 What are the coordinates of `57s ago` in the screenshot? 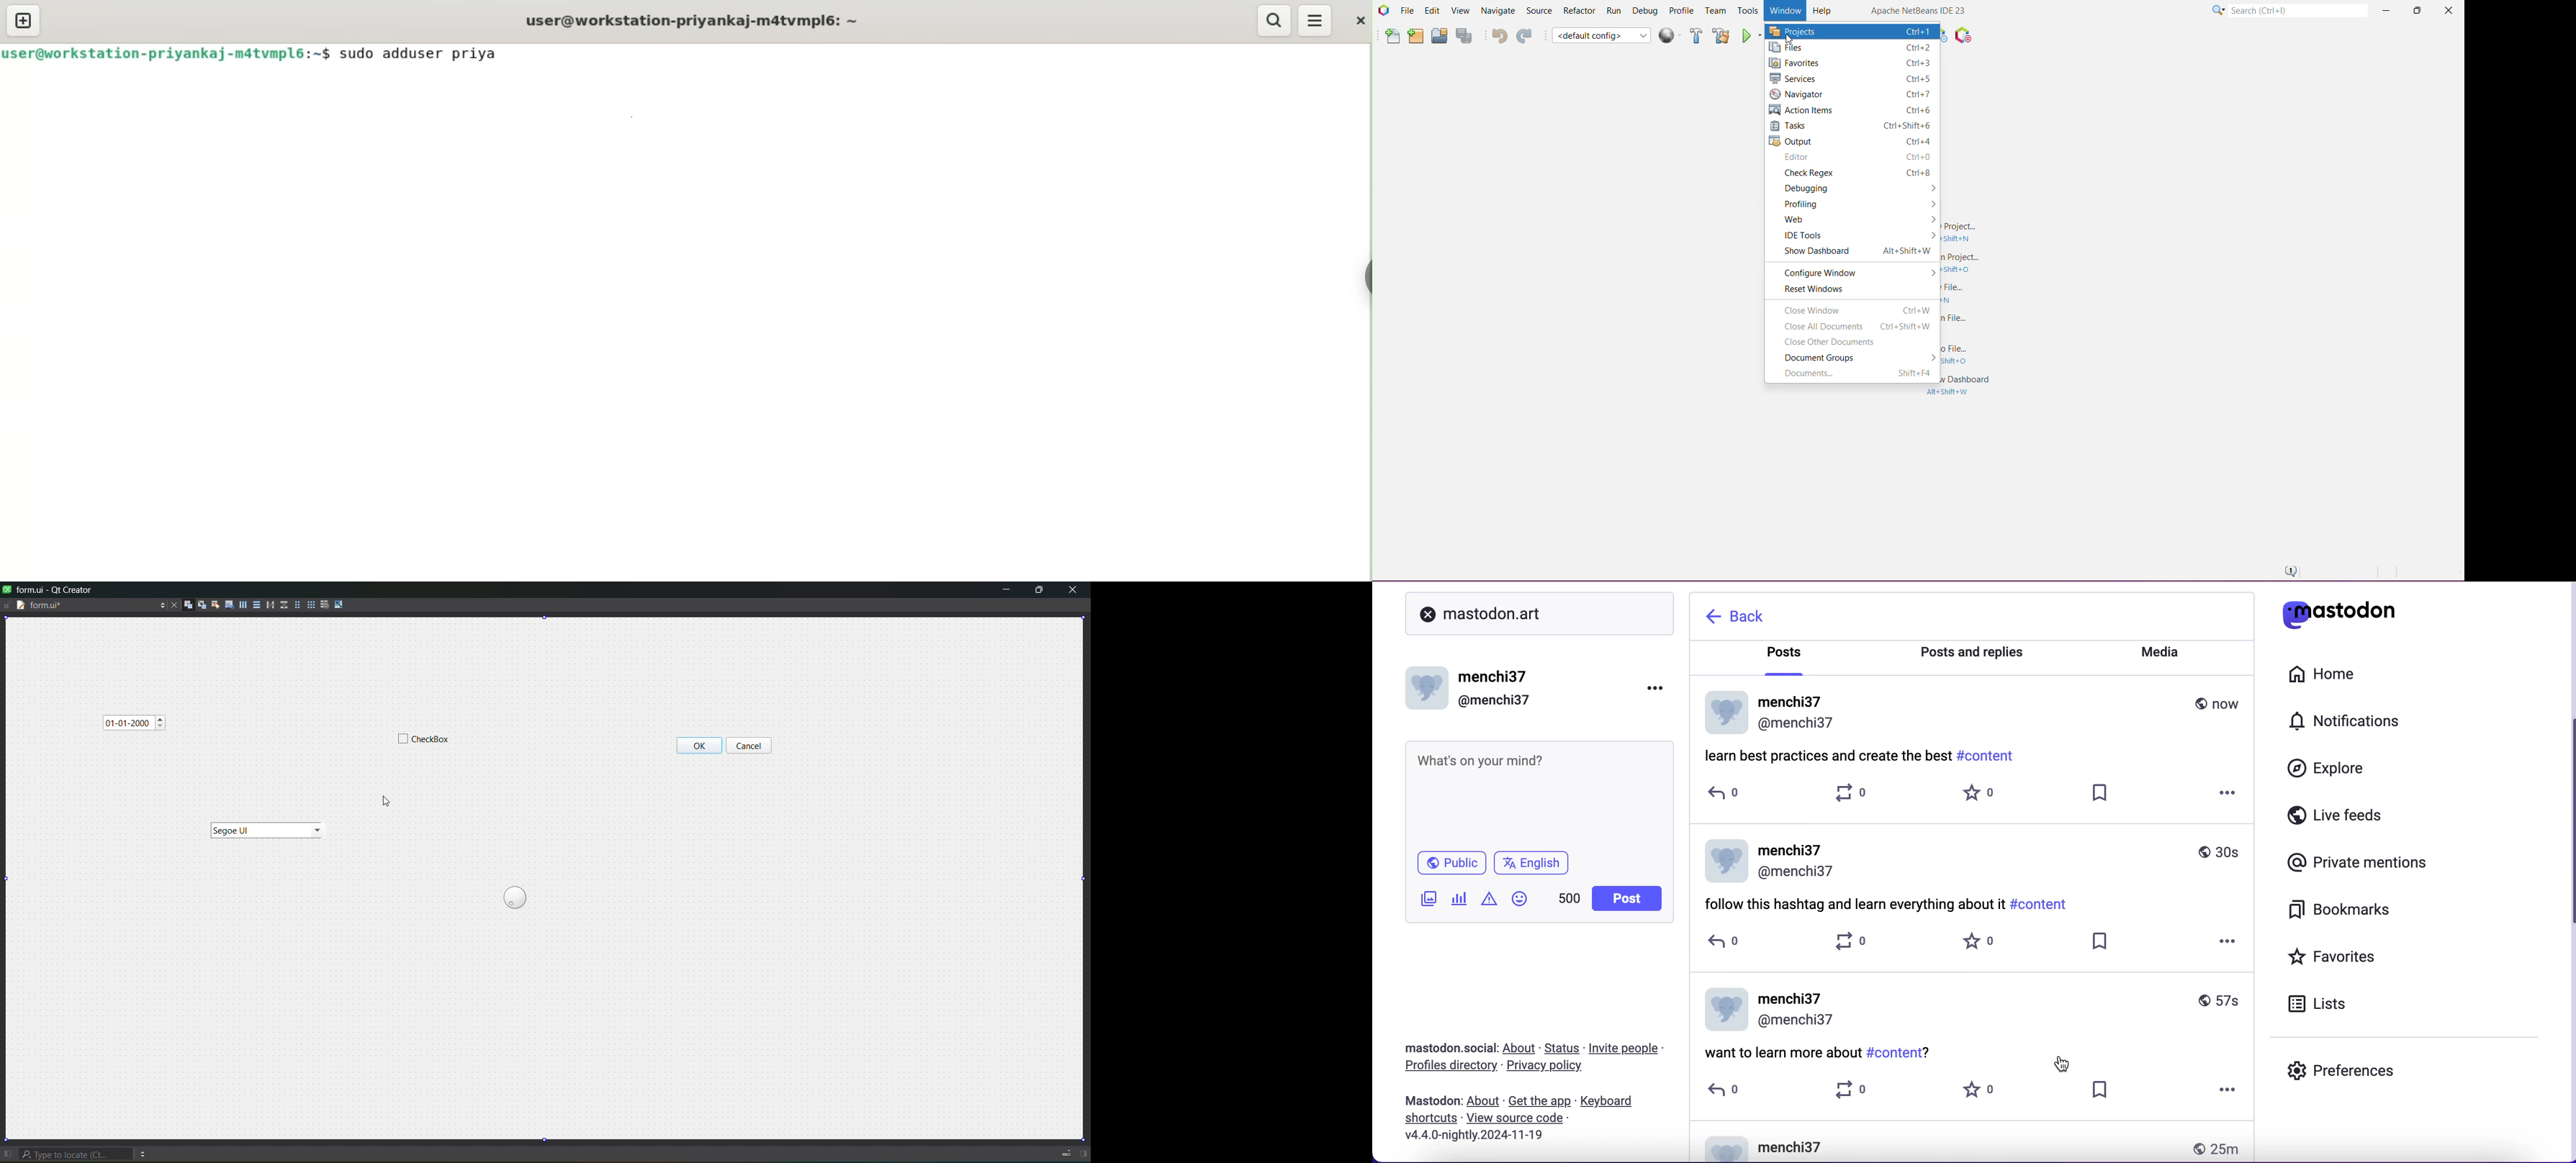 It's located at (2220, 1004).